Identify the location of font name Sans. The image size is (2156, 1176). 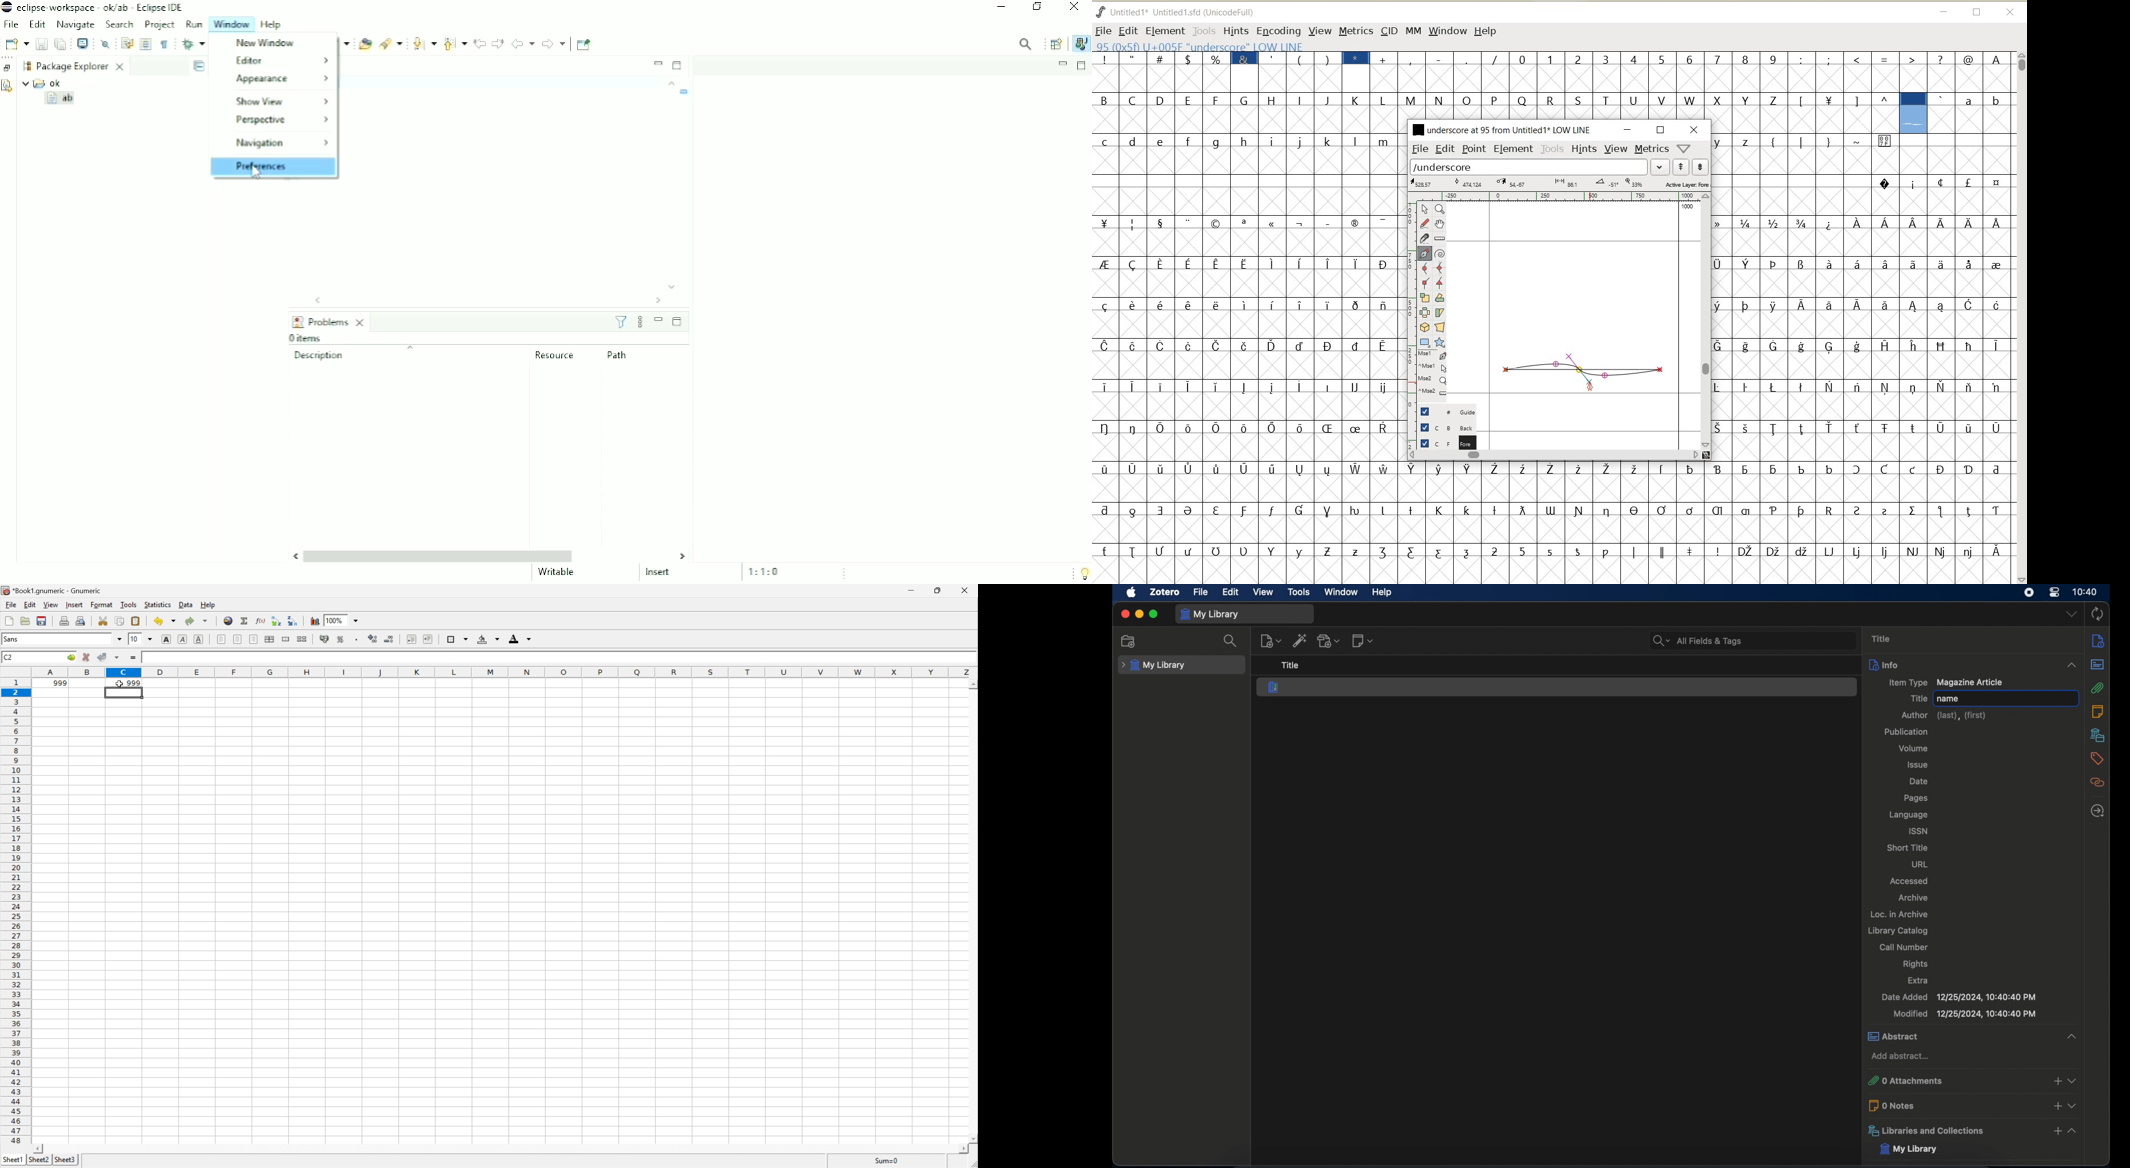
(64, 639).